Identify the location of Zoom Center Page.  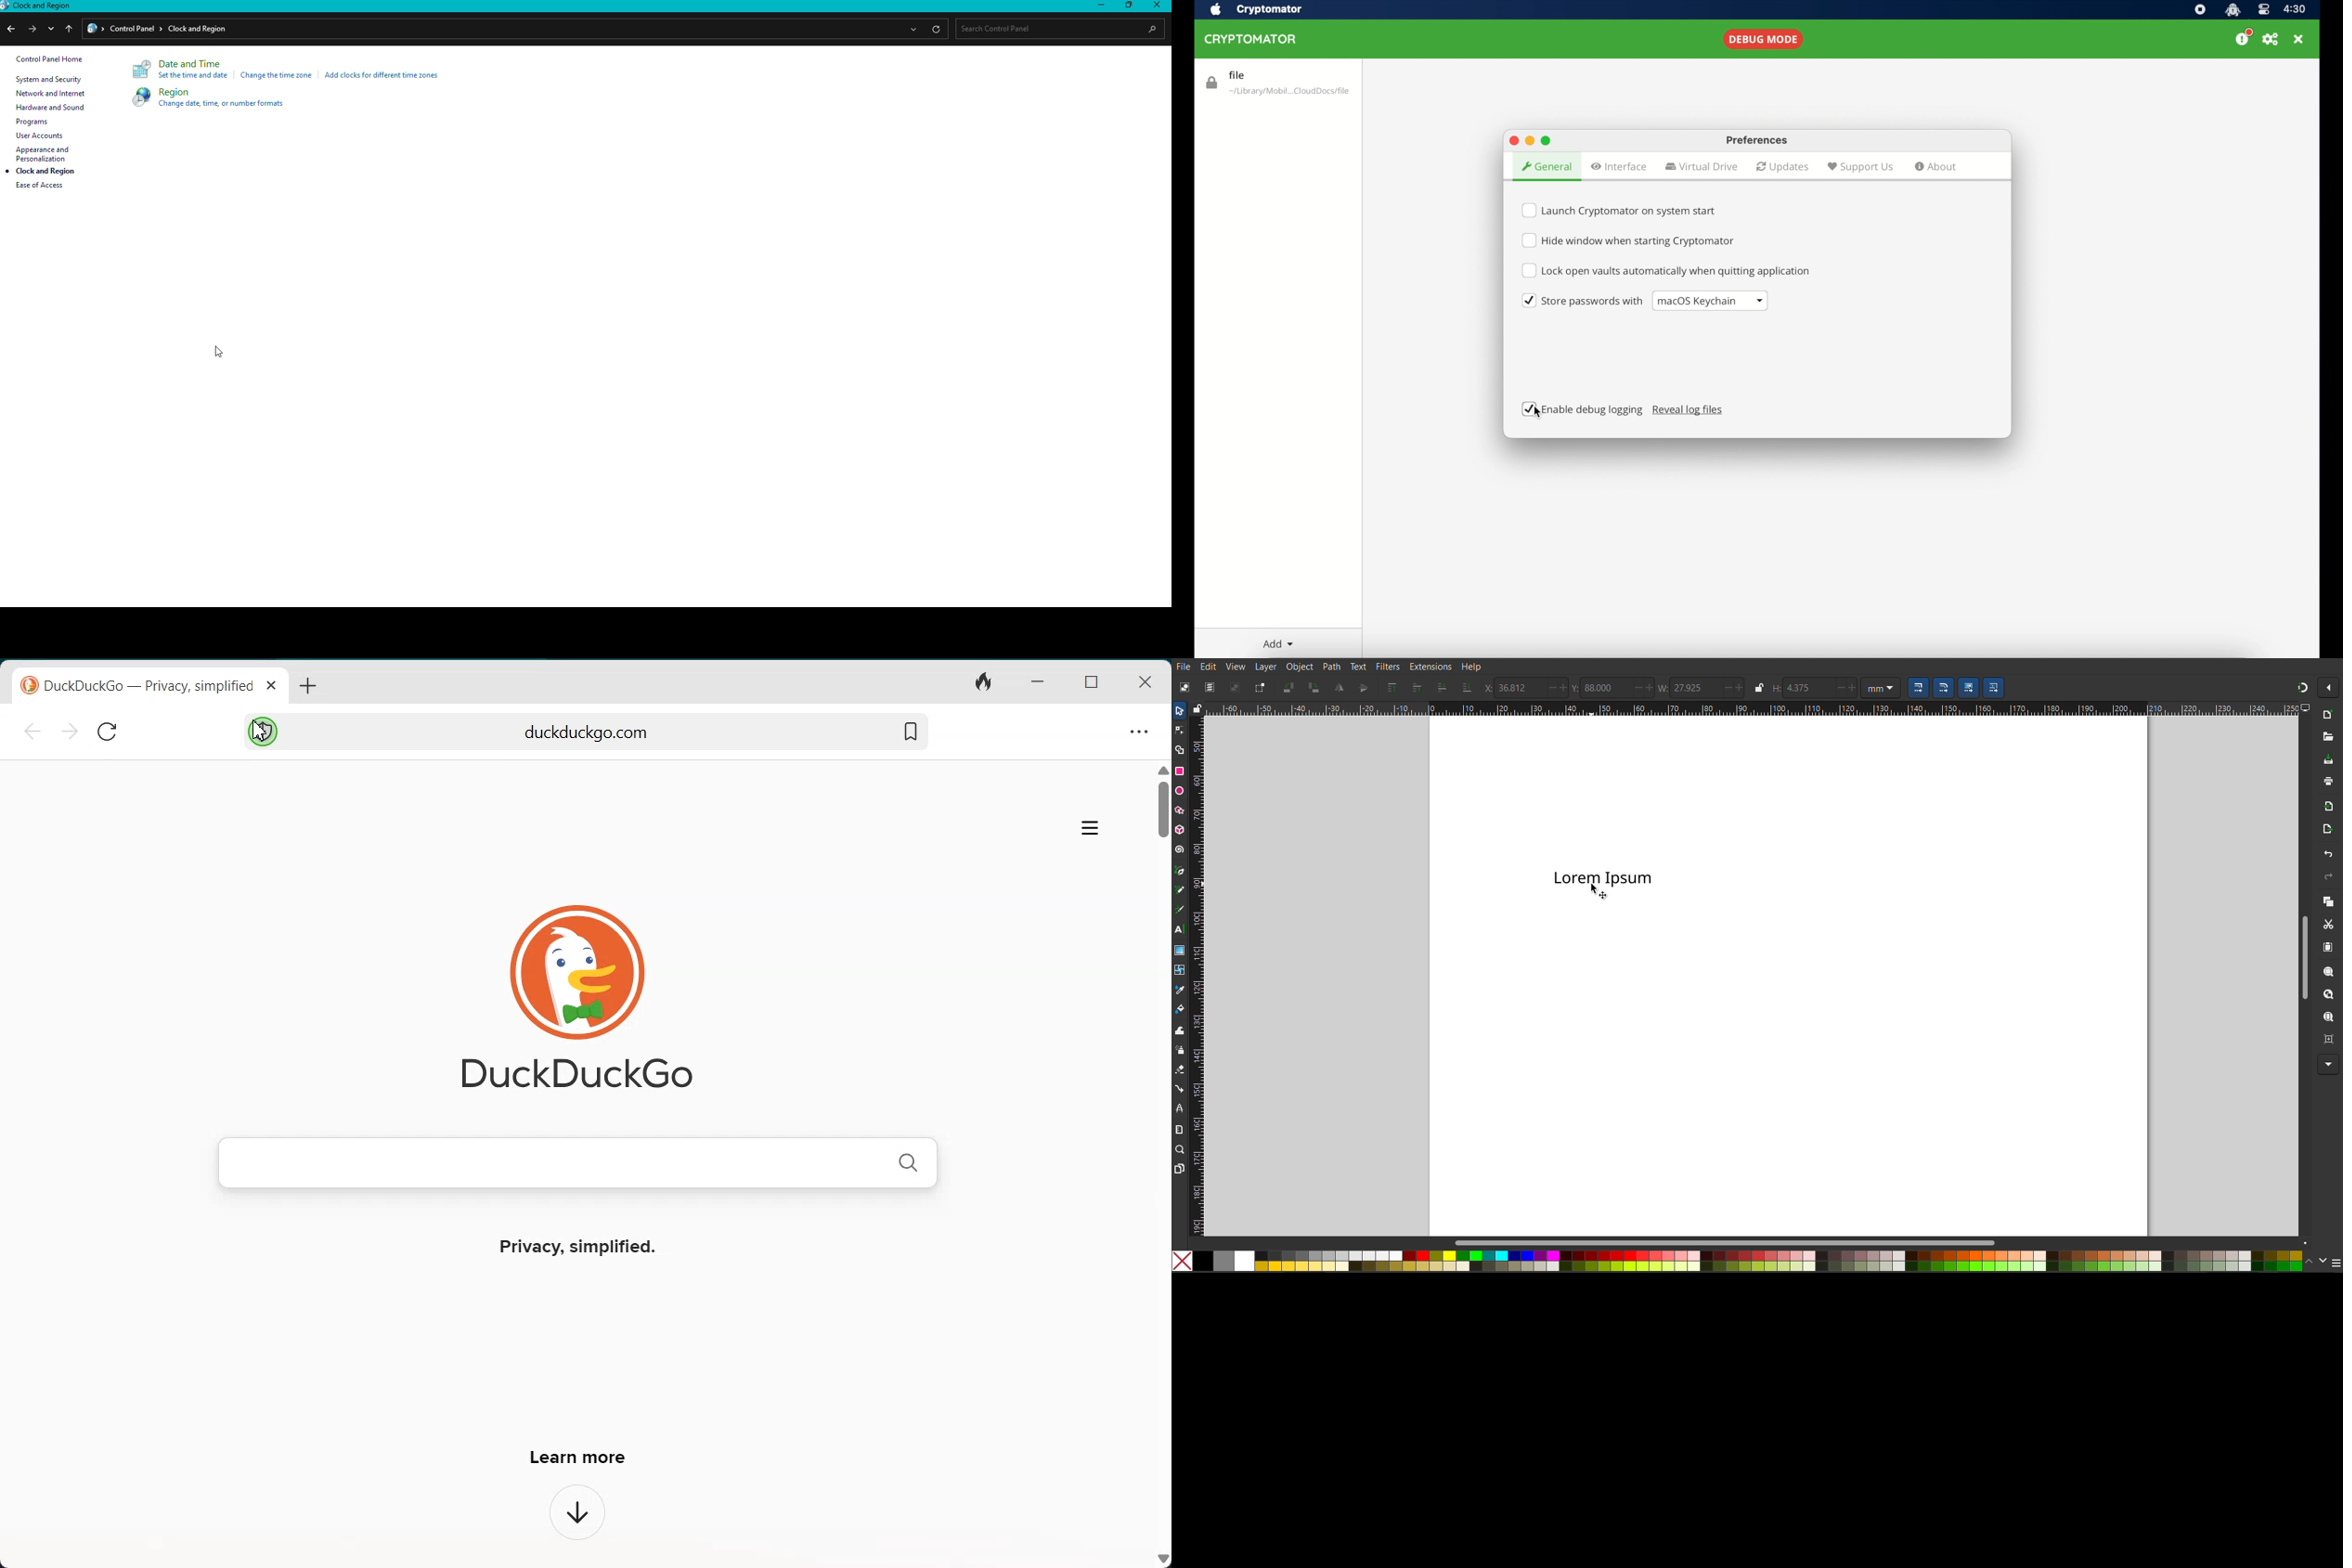
(2327, 1038).